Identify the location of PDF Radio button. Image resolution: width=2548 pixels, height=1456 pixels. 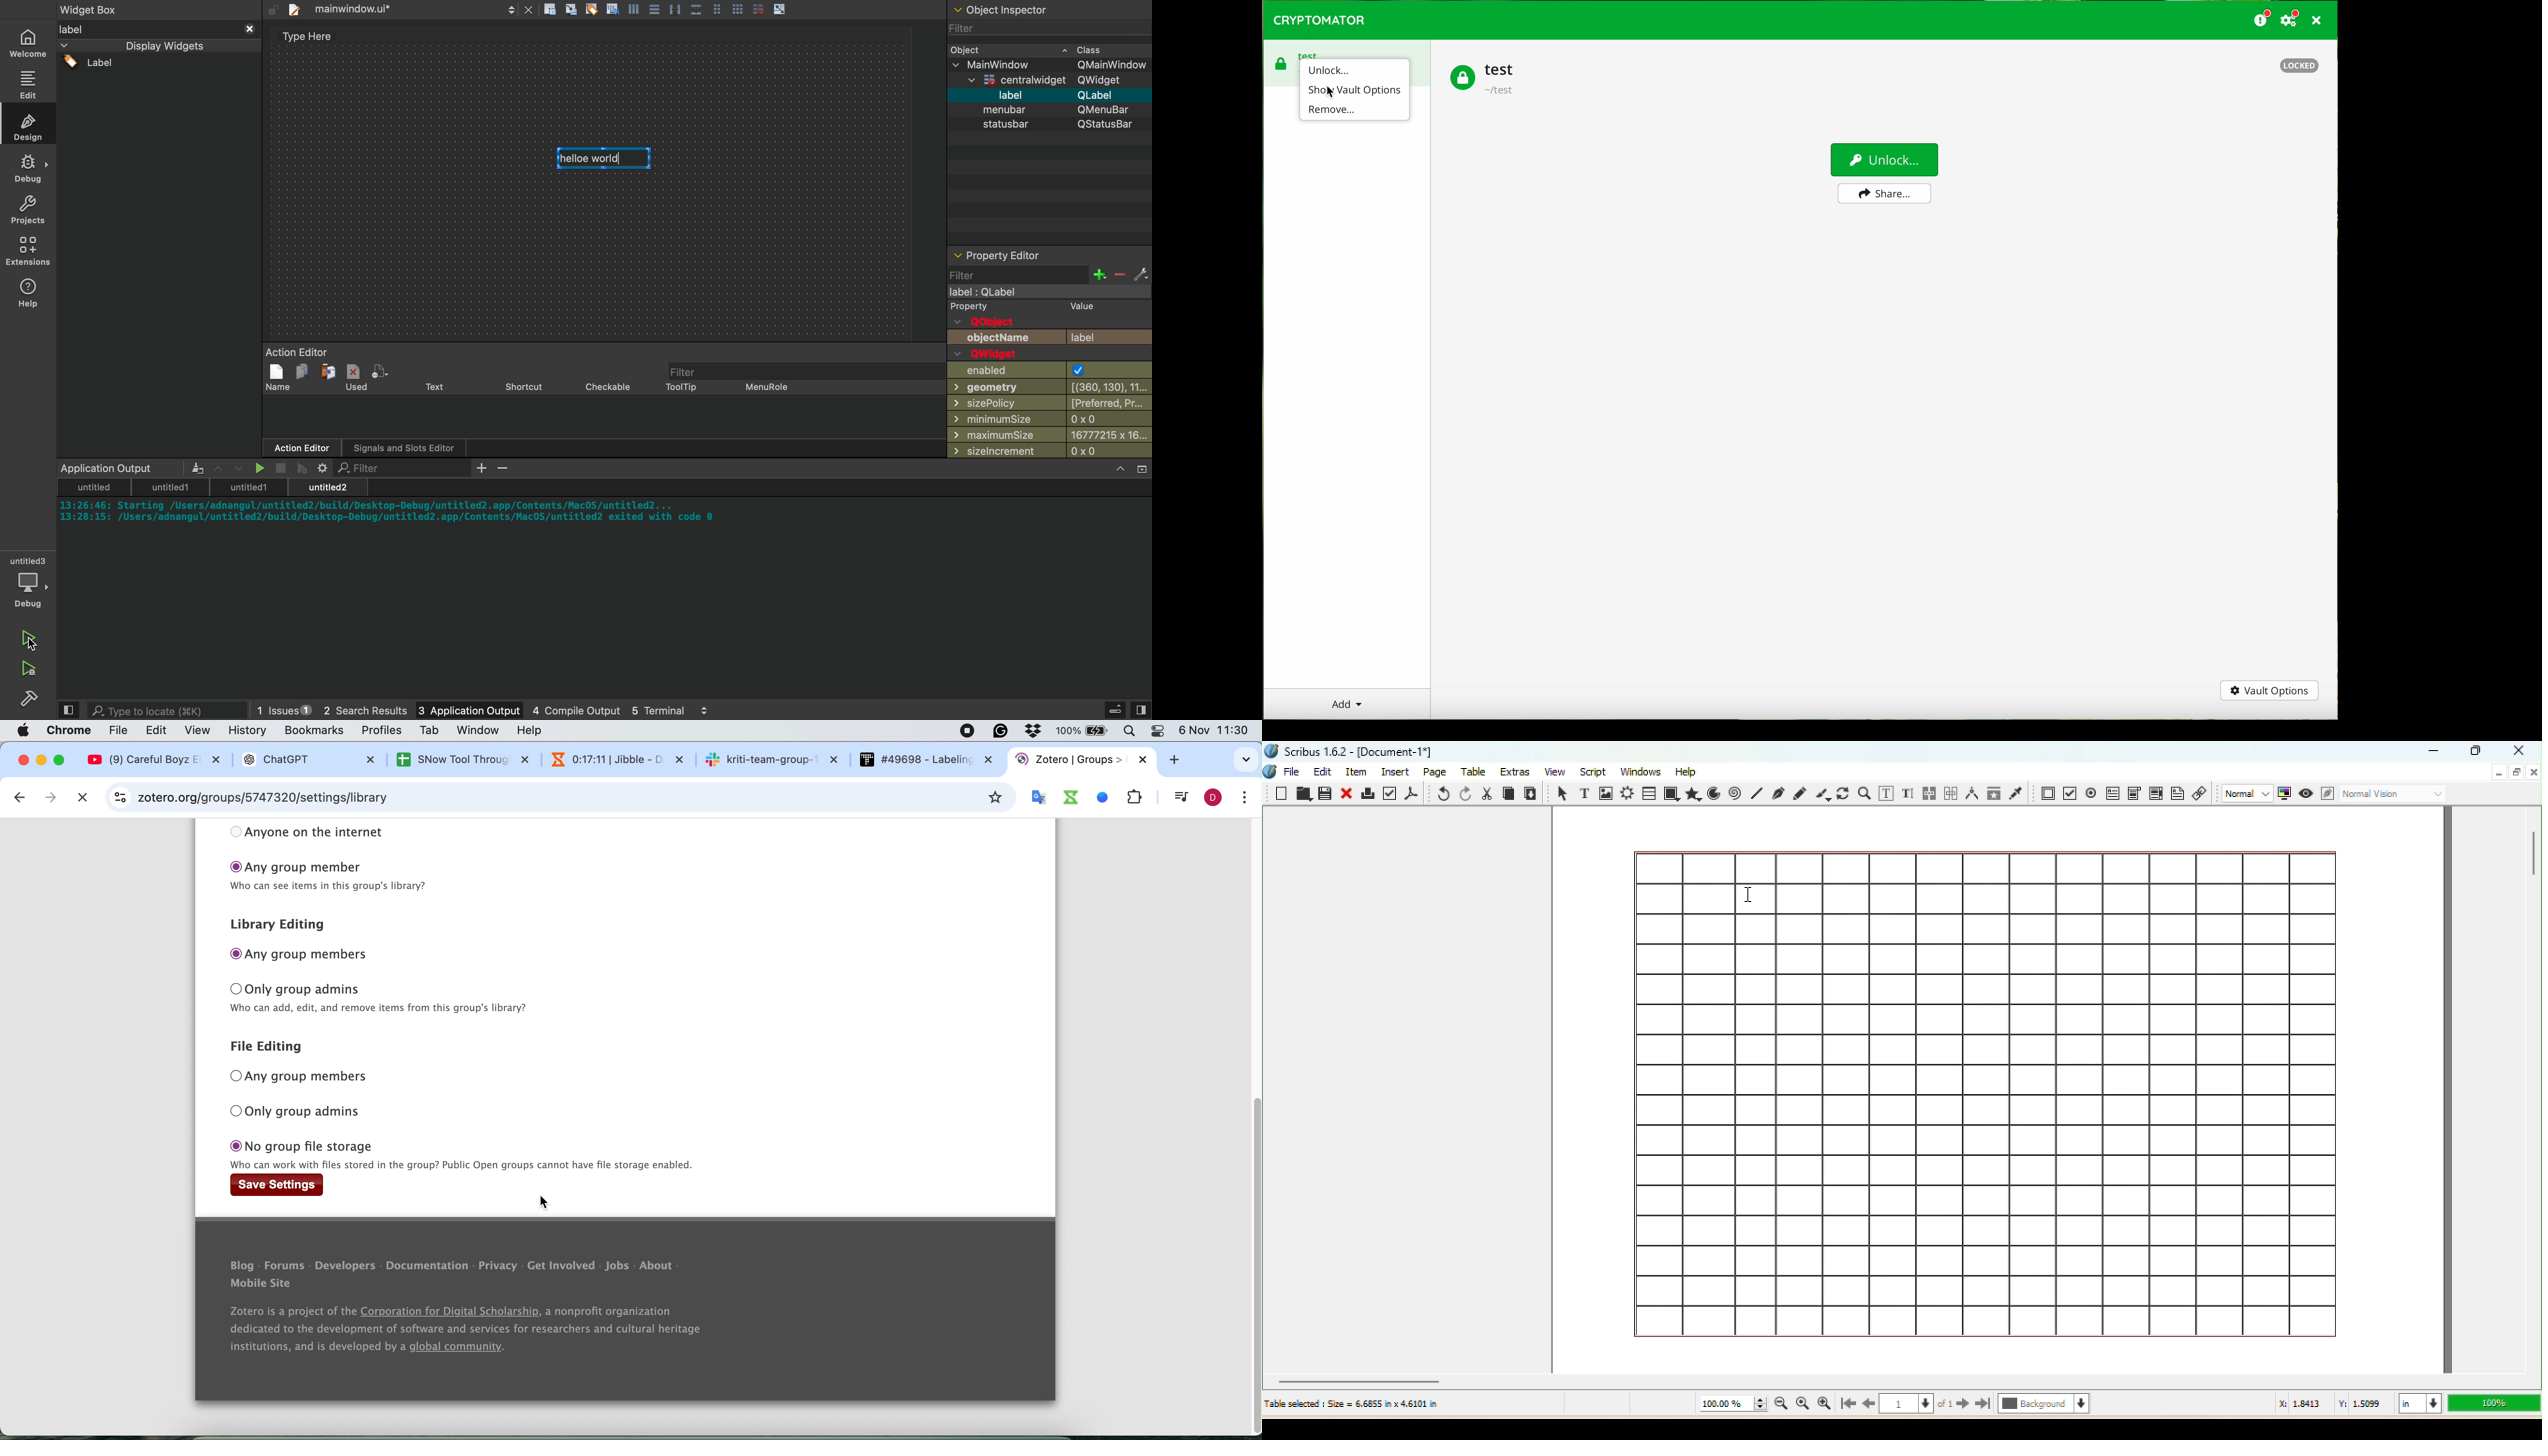
(2069, 793).